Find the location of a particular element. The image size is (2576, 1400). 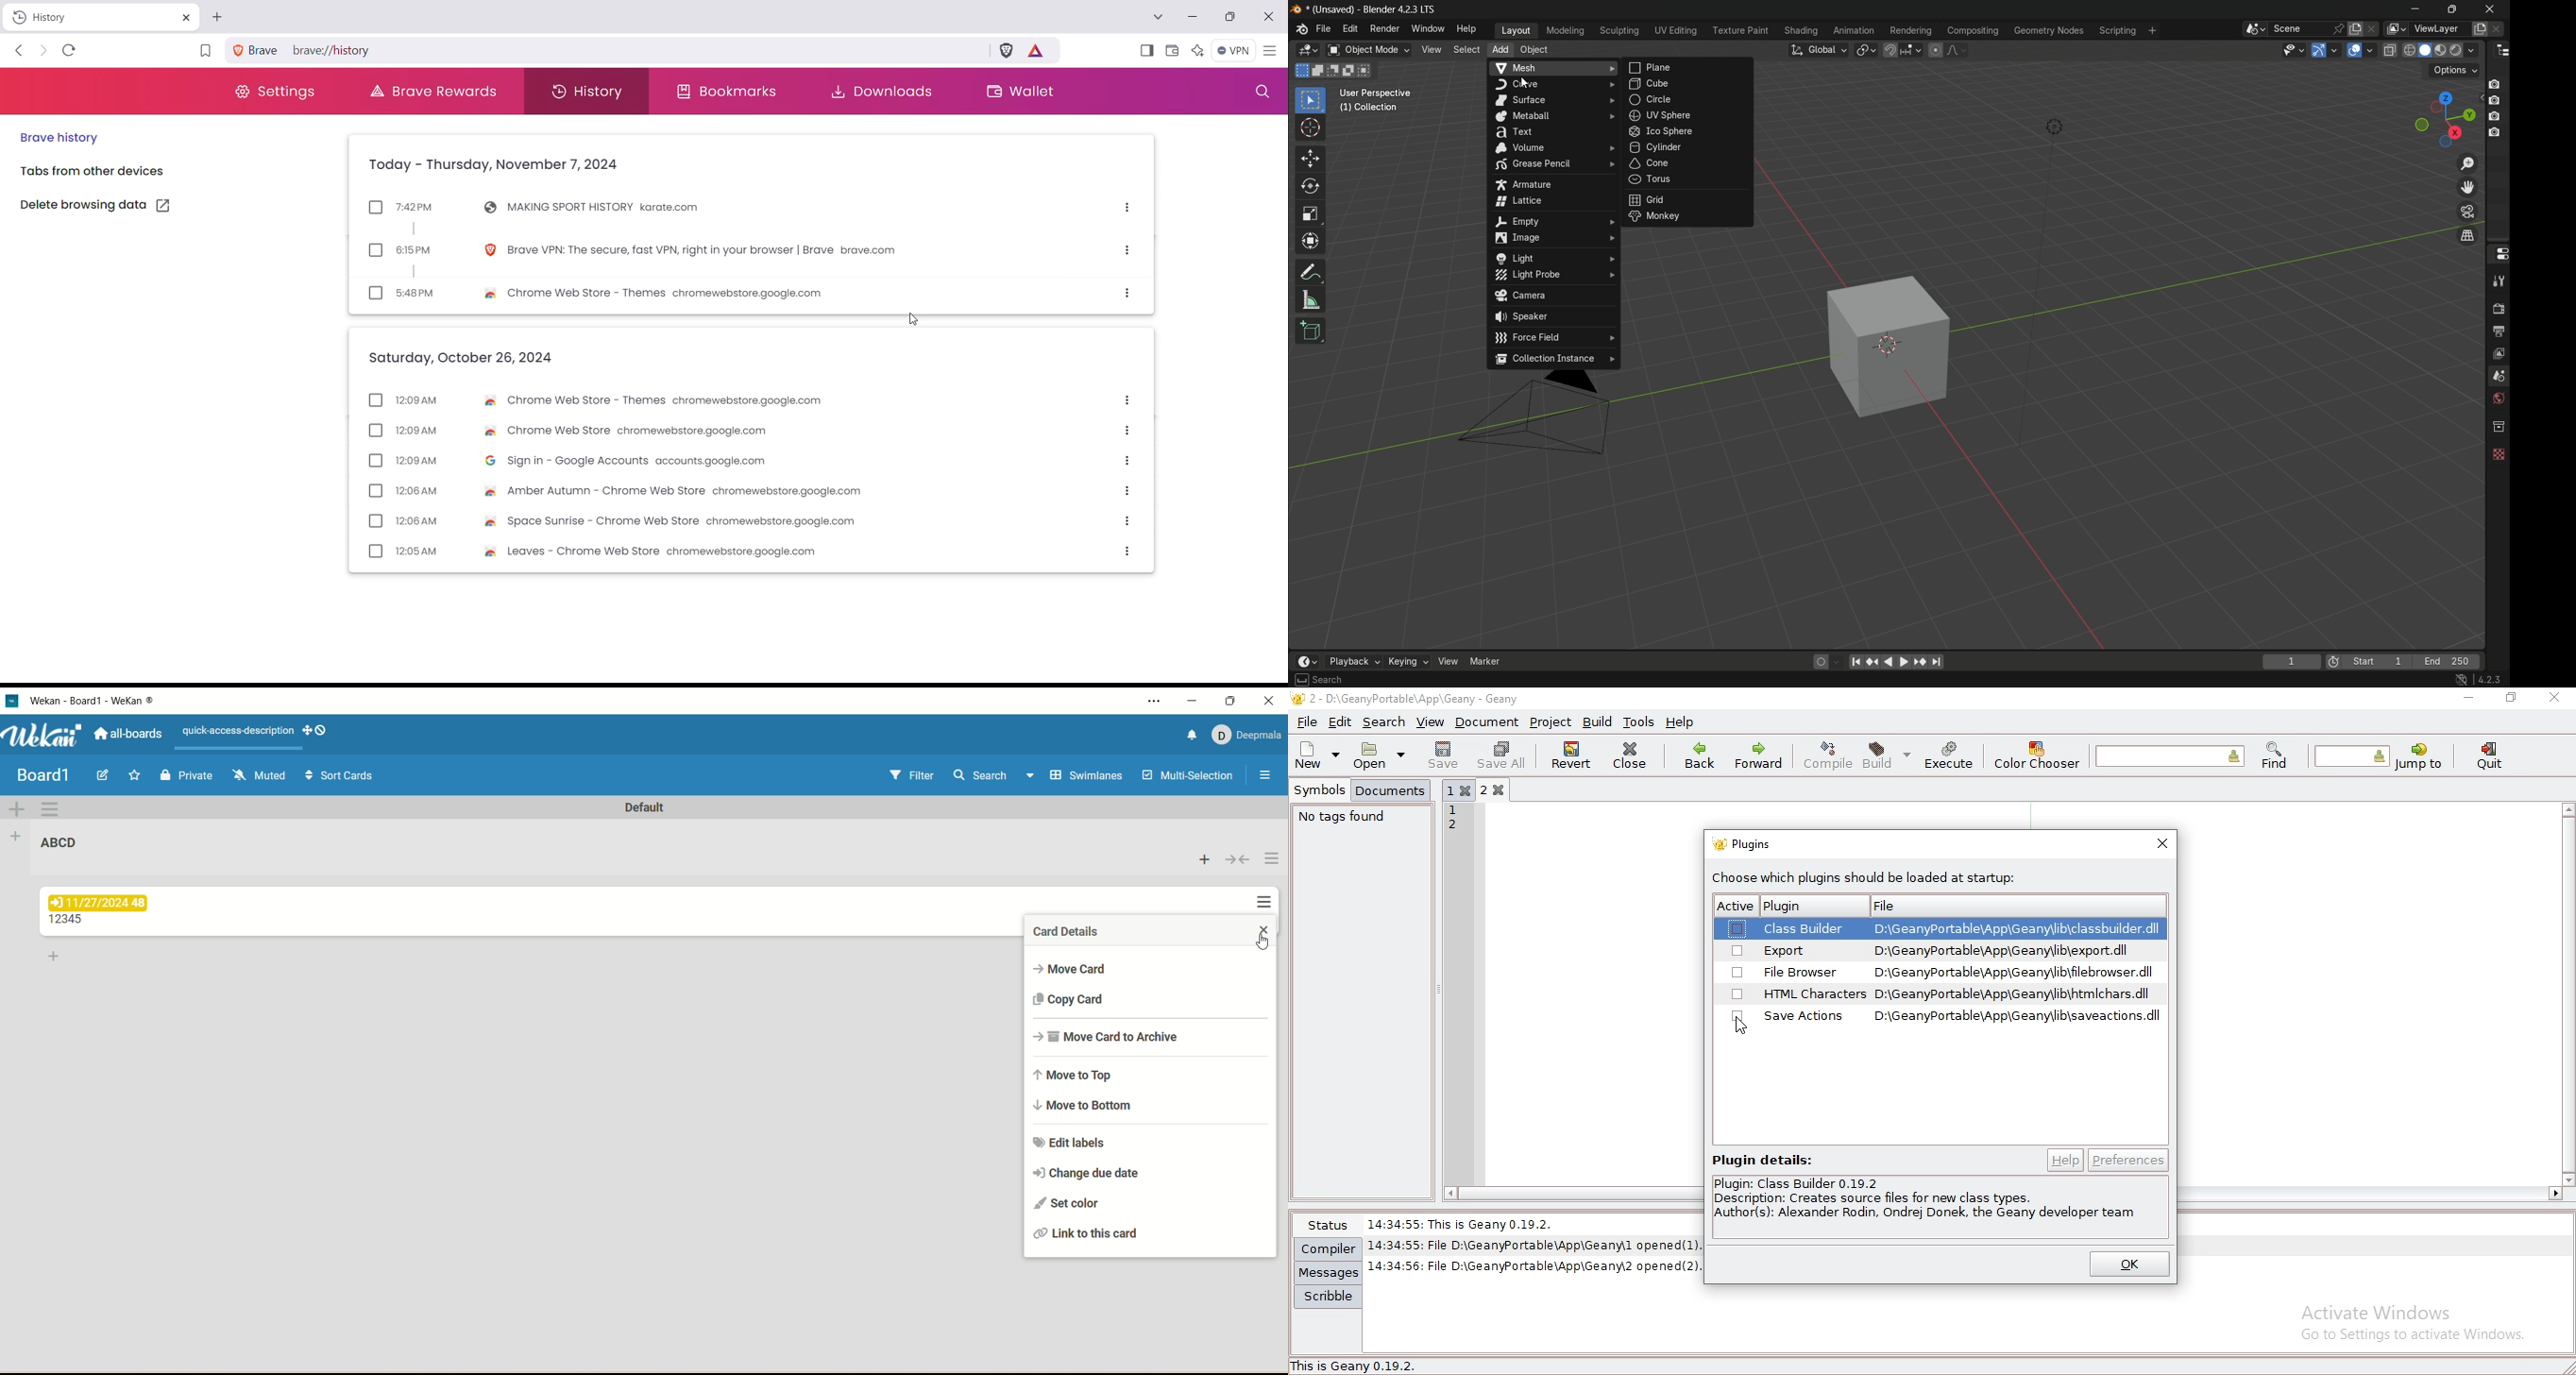

MAKING SPORT HISTORY karate.com is located at coordinates (628, 207).